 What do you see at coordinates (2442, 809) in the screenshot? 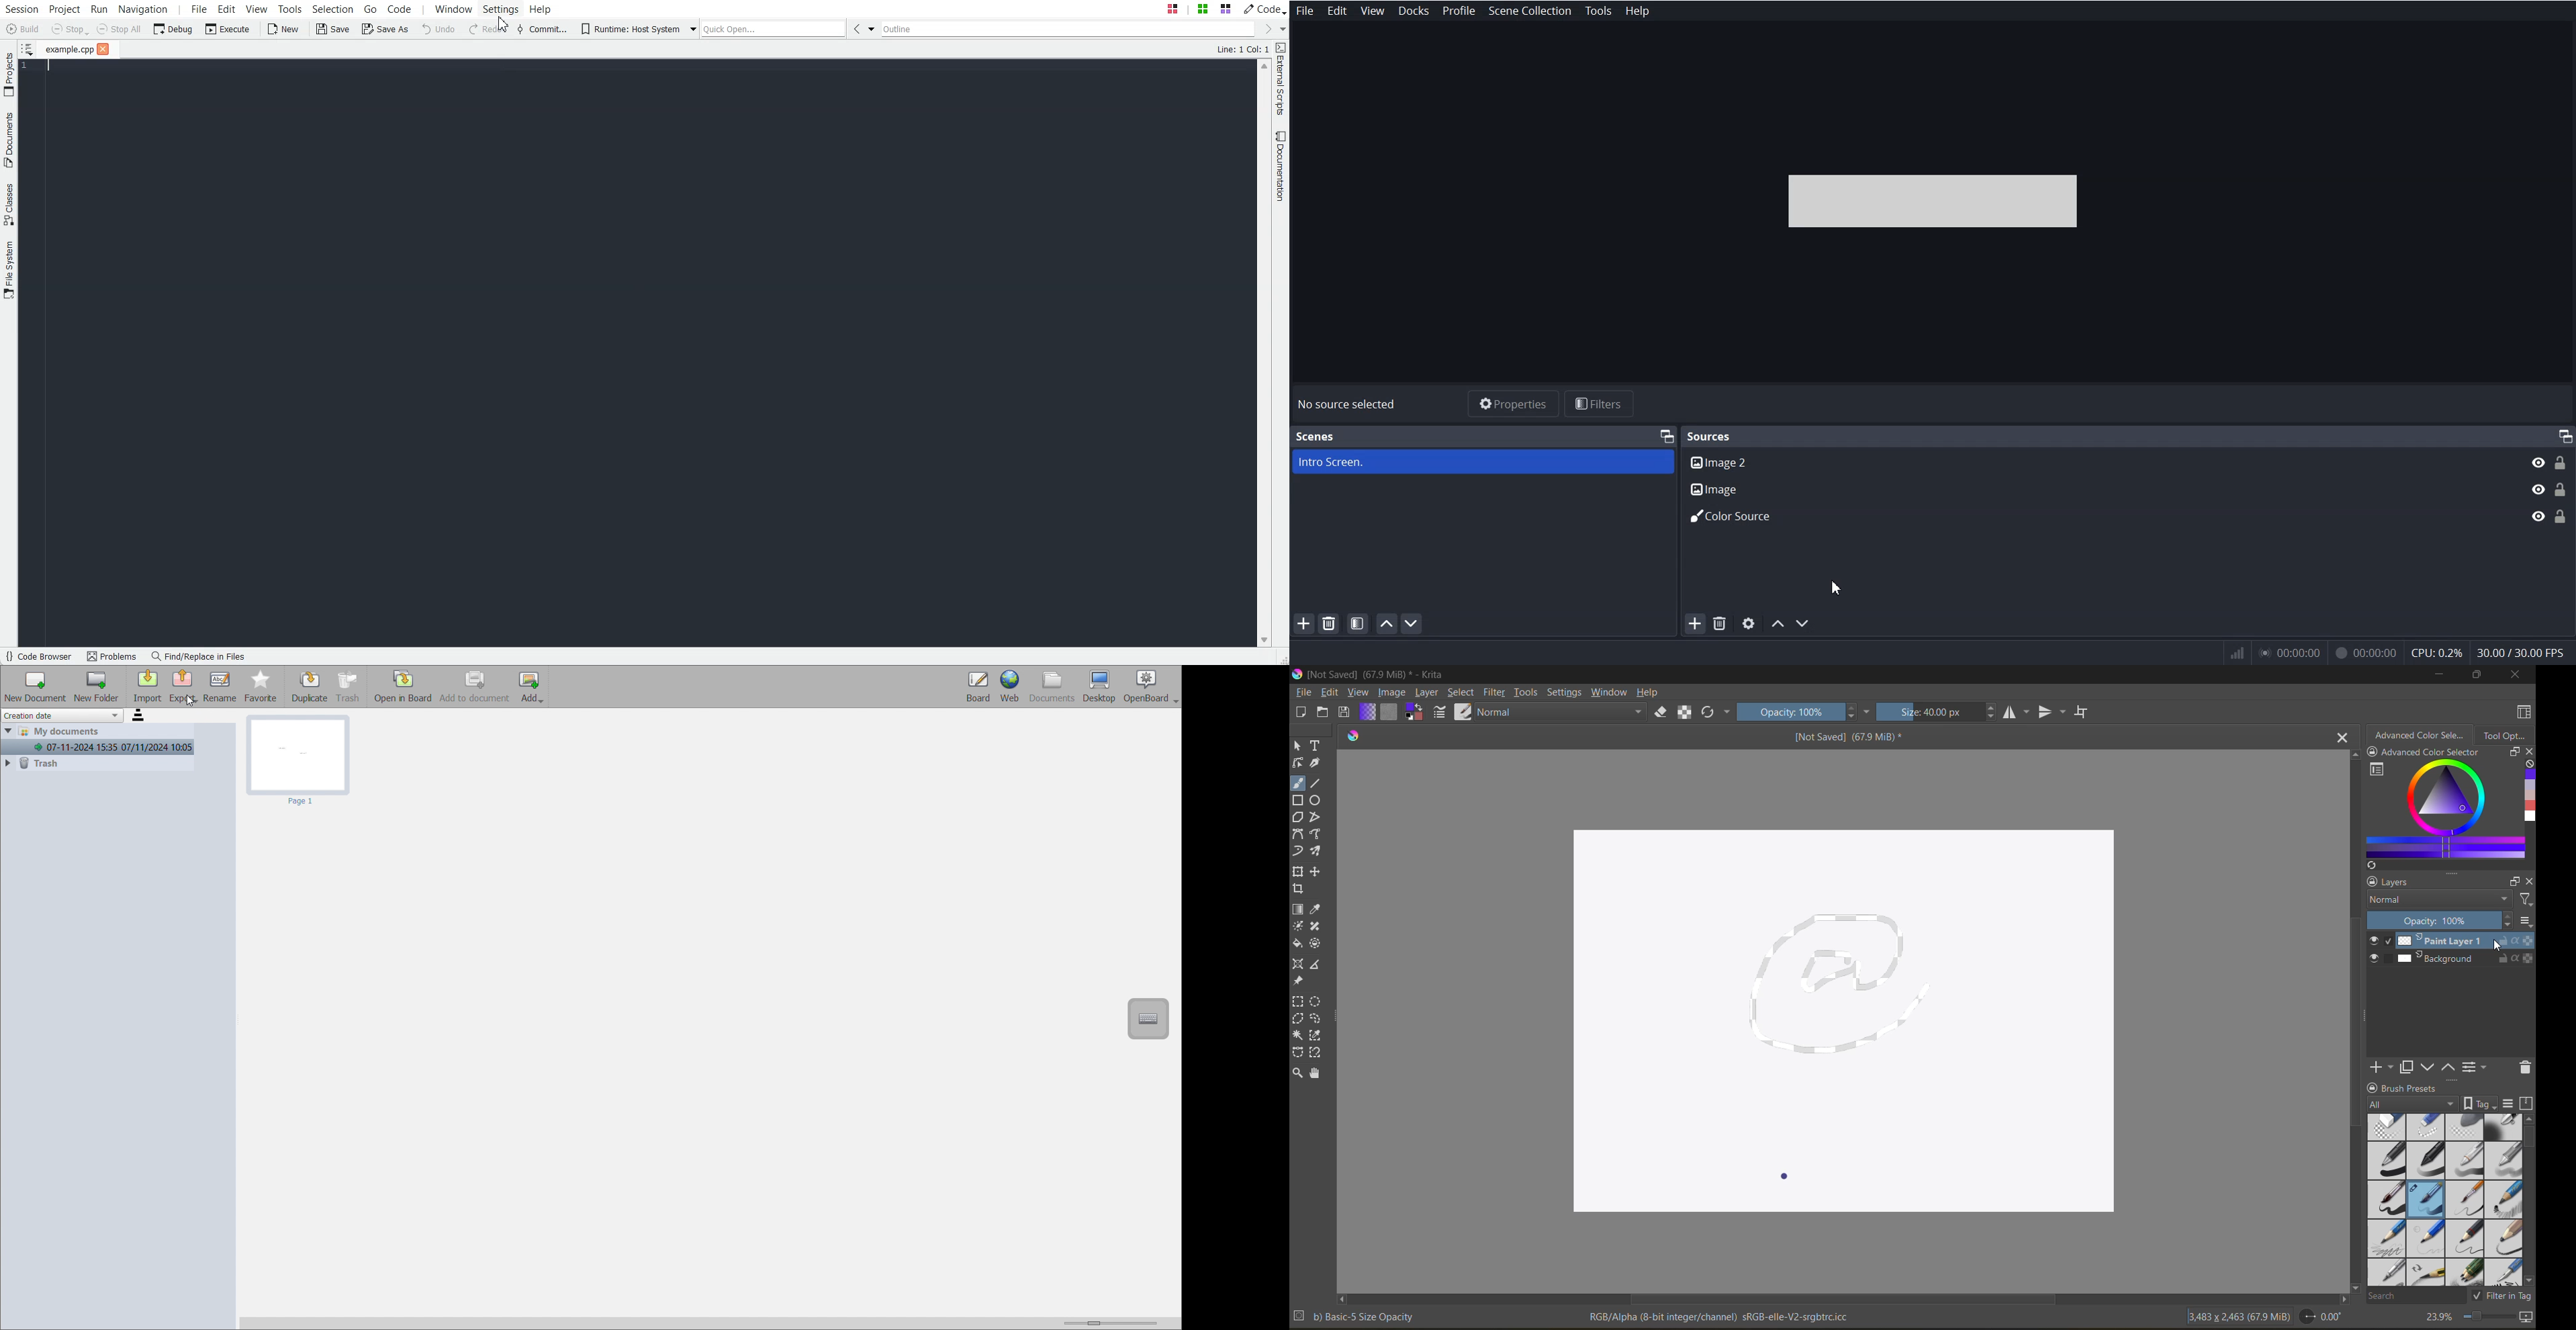
I see `advanced color selector` at bounding box center [2442, 809].